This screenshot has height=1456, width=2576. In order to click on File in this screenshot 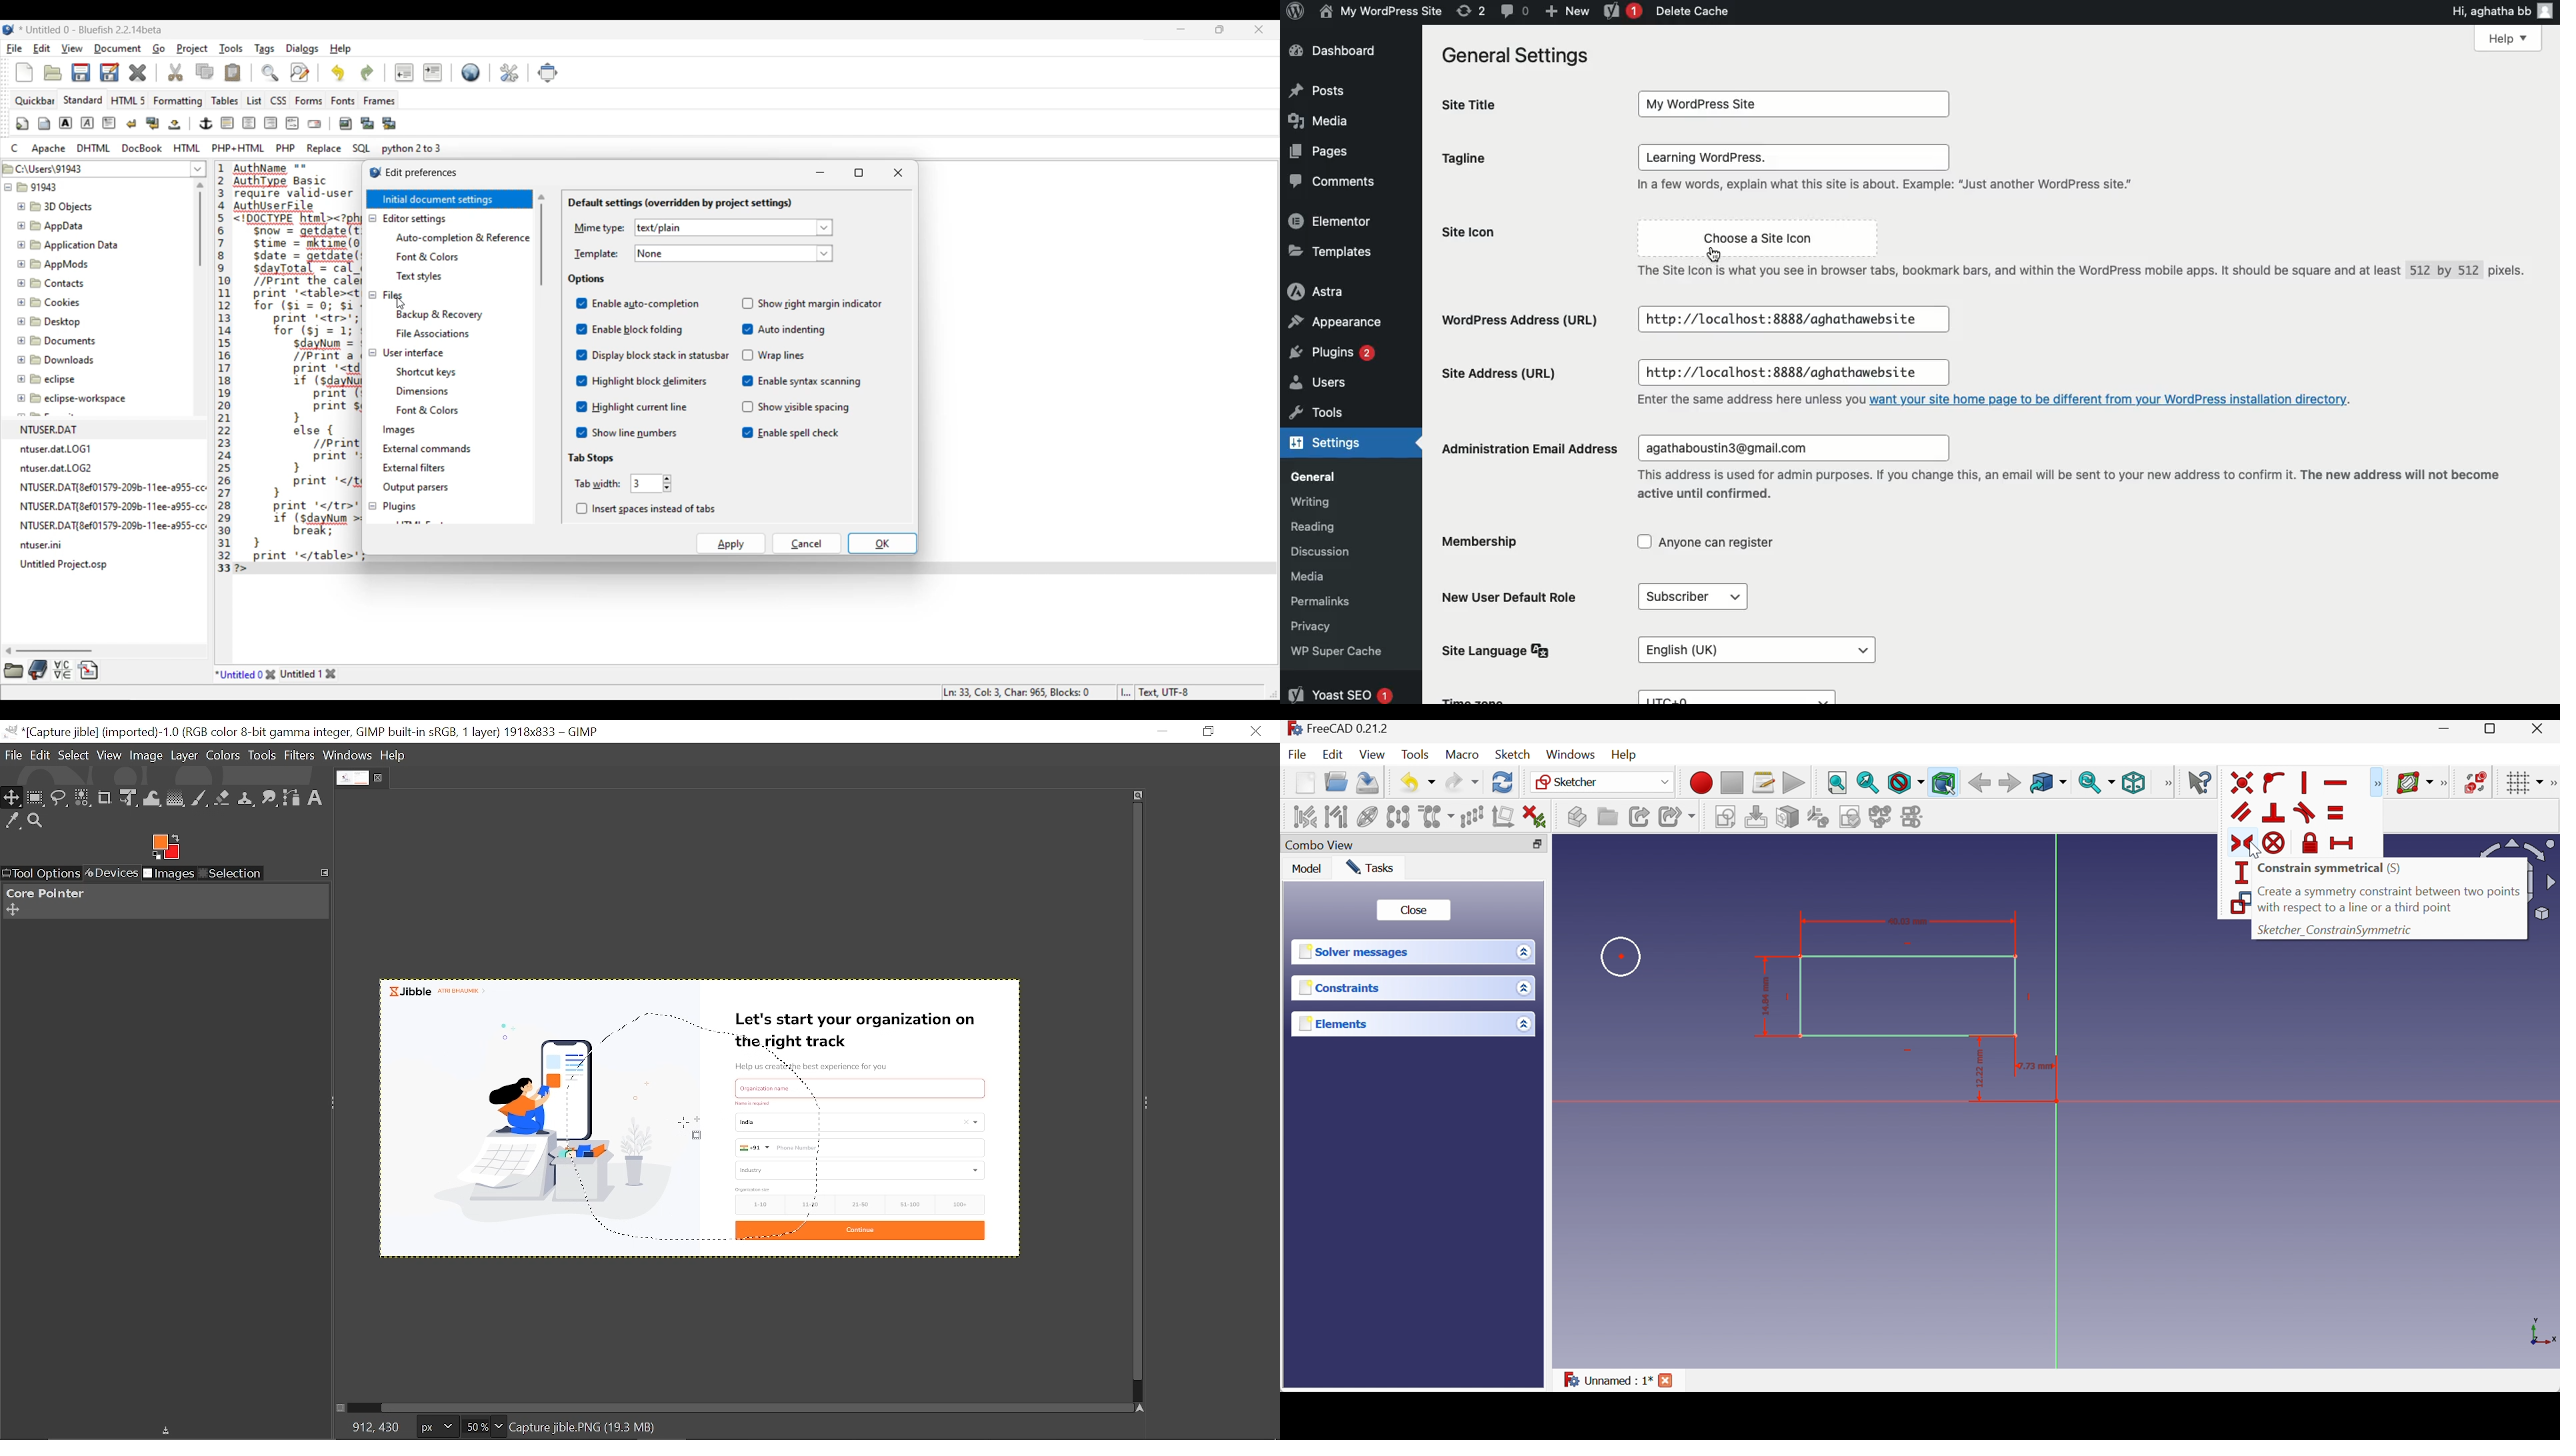, I will do `click(13, 756)`.